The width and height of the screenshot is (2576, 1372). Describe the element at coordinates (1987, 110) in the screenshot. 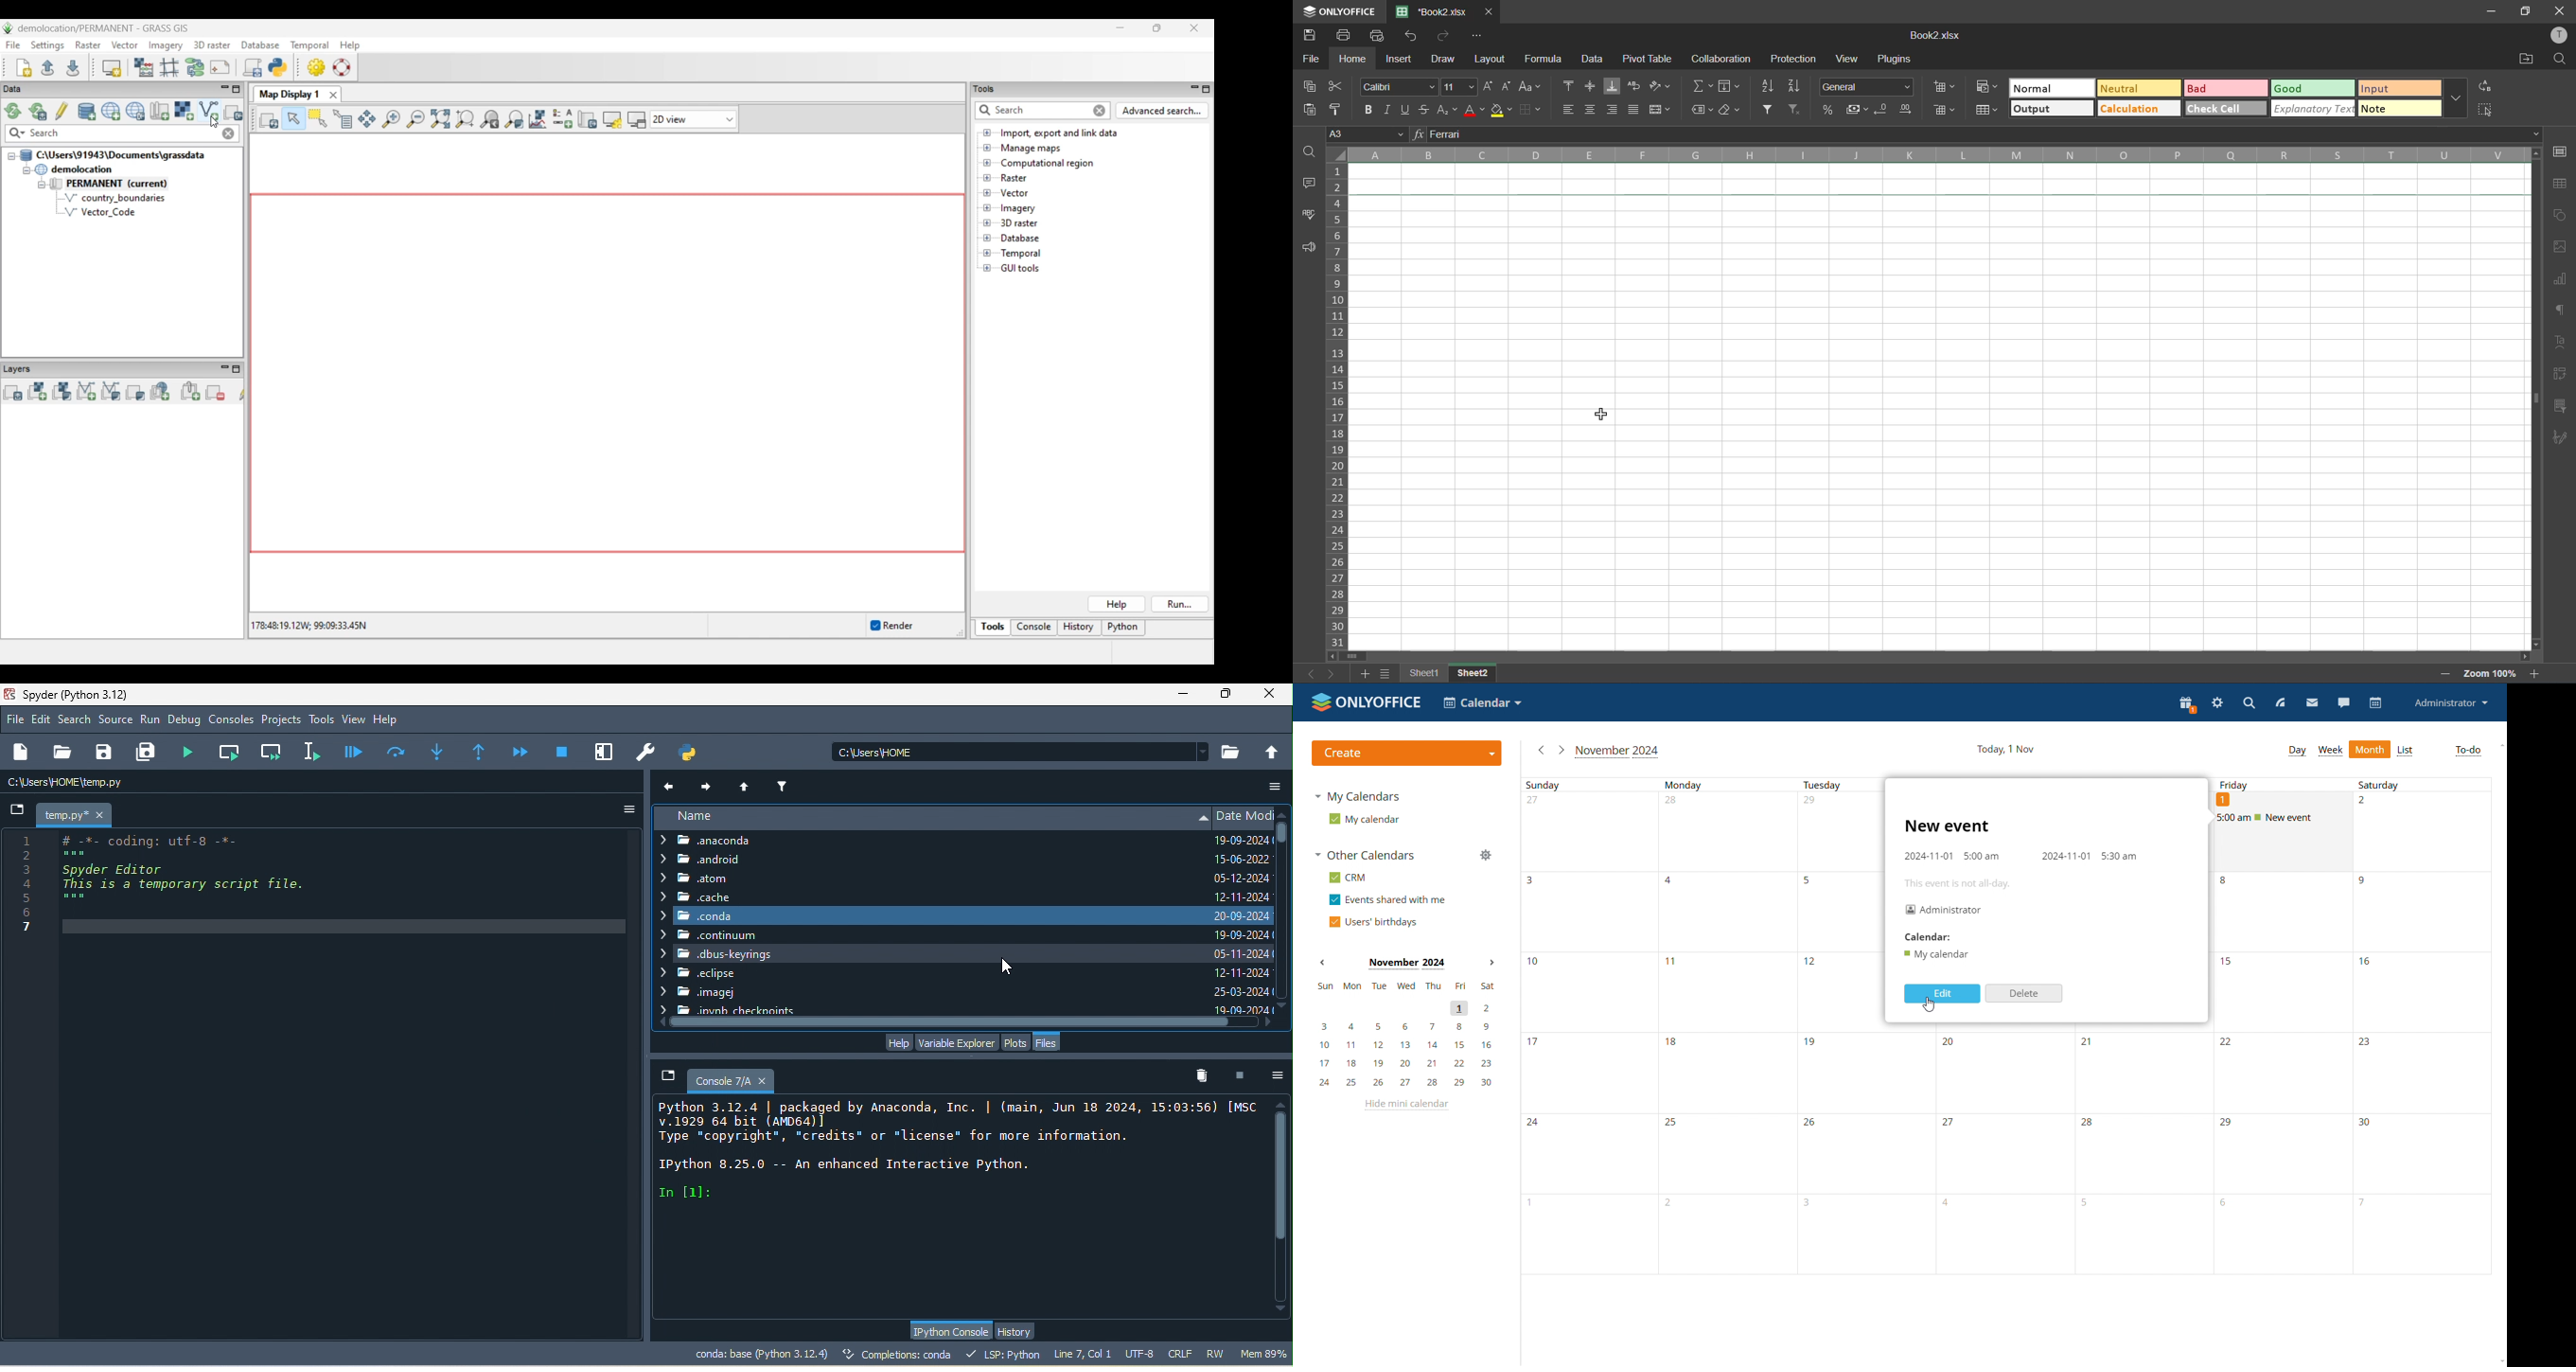

I see `format as table` at that location.